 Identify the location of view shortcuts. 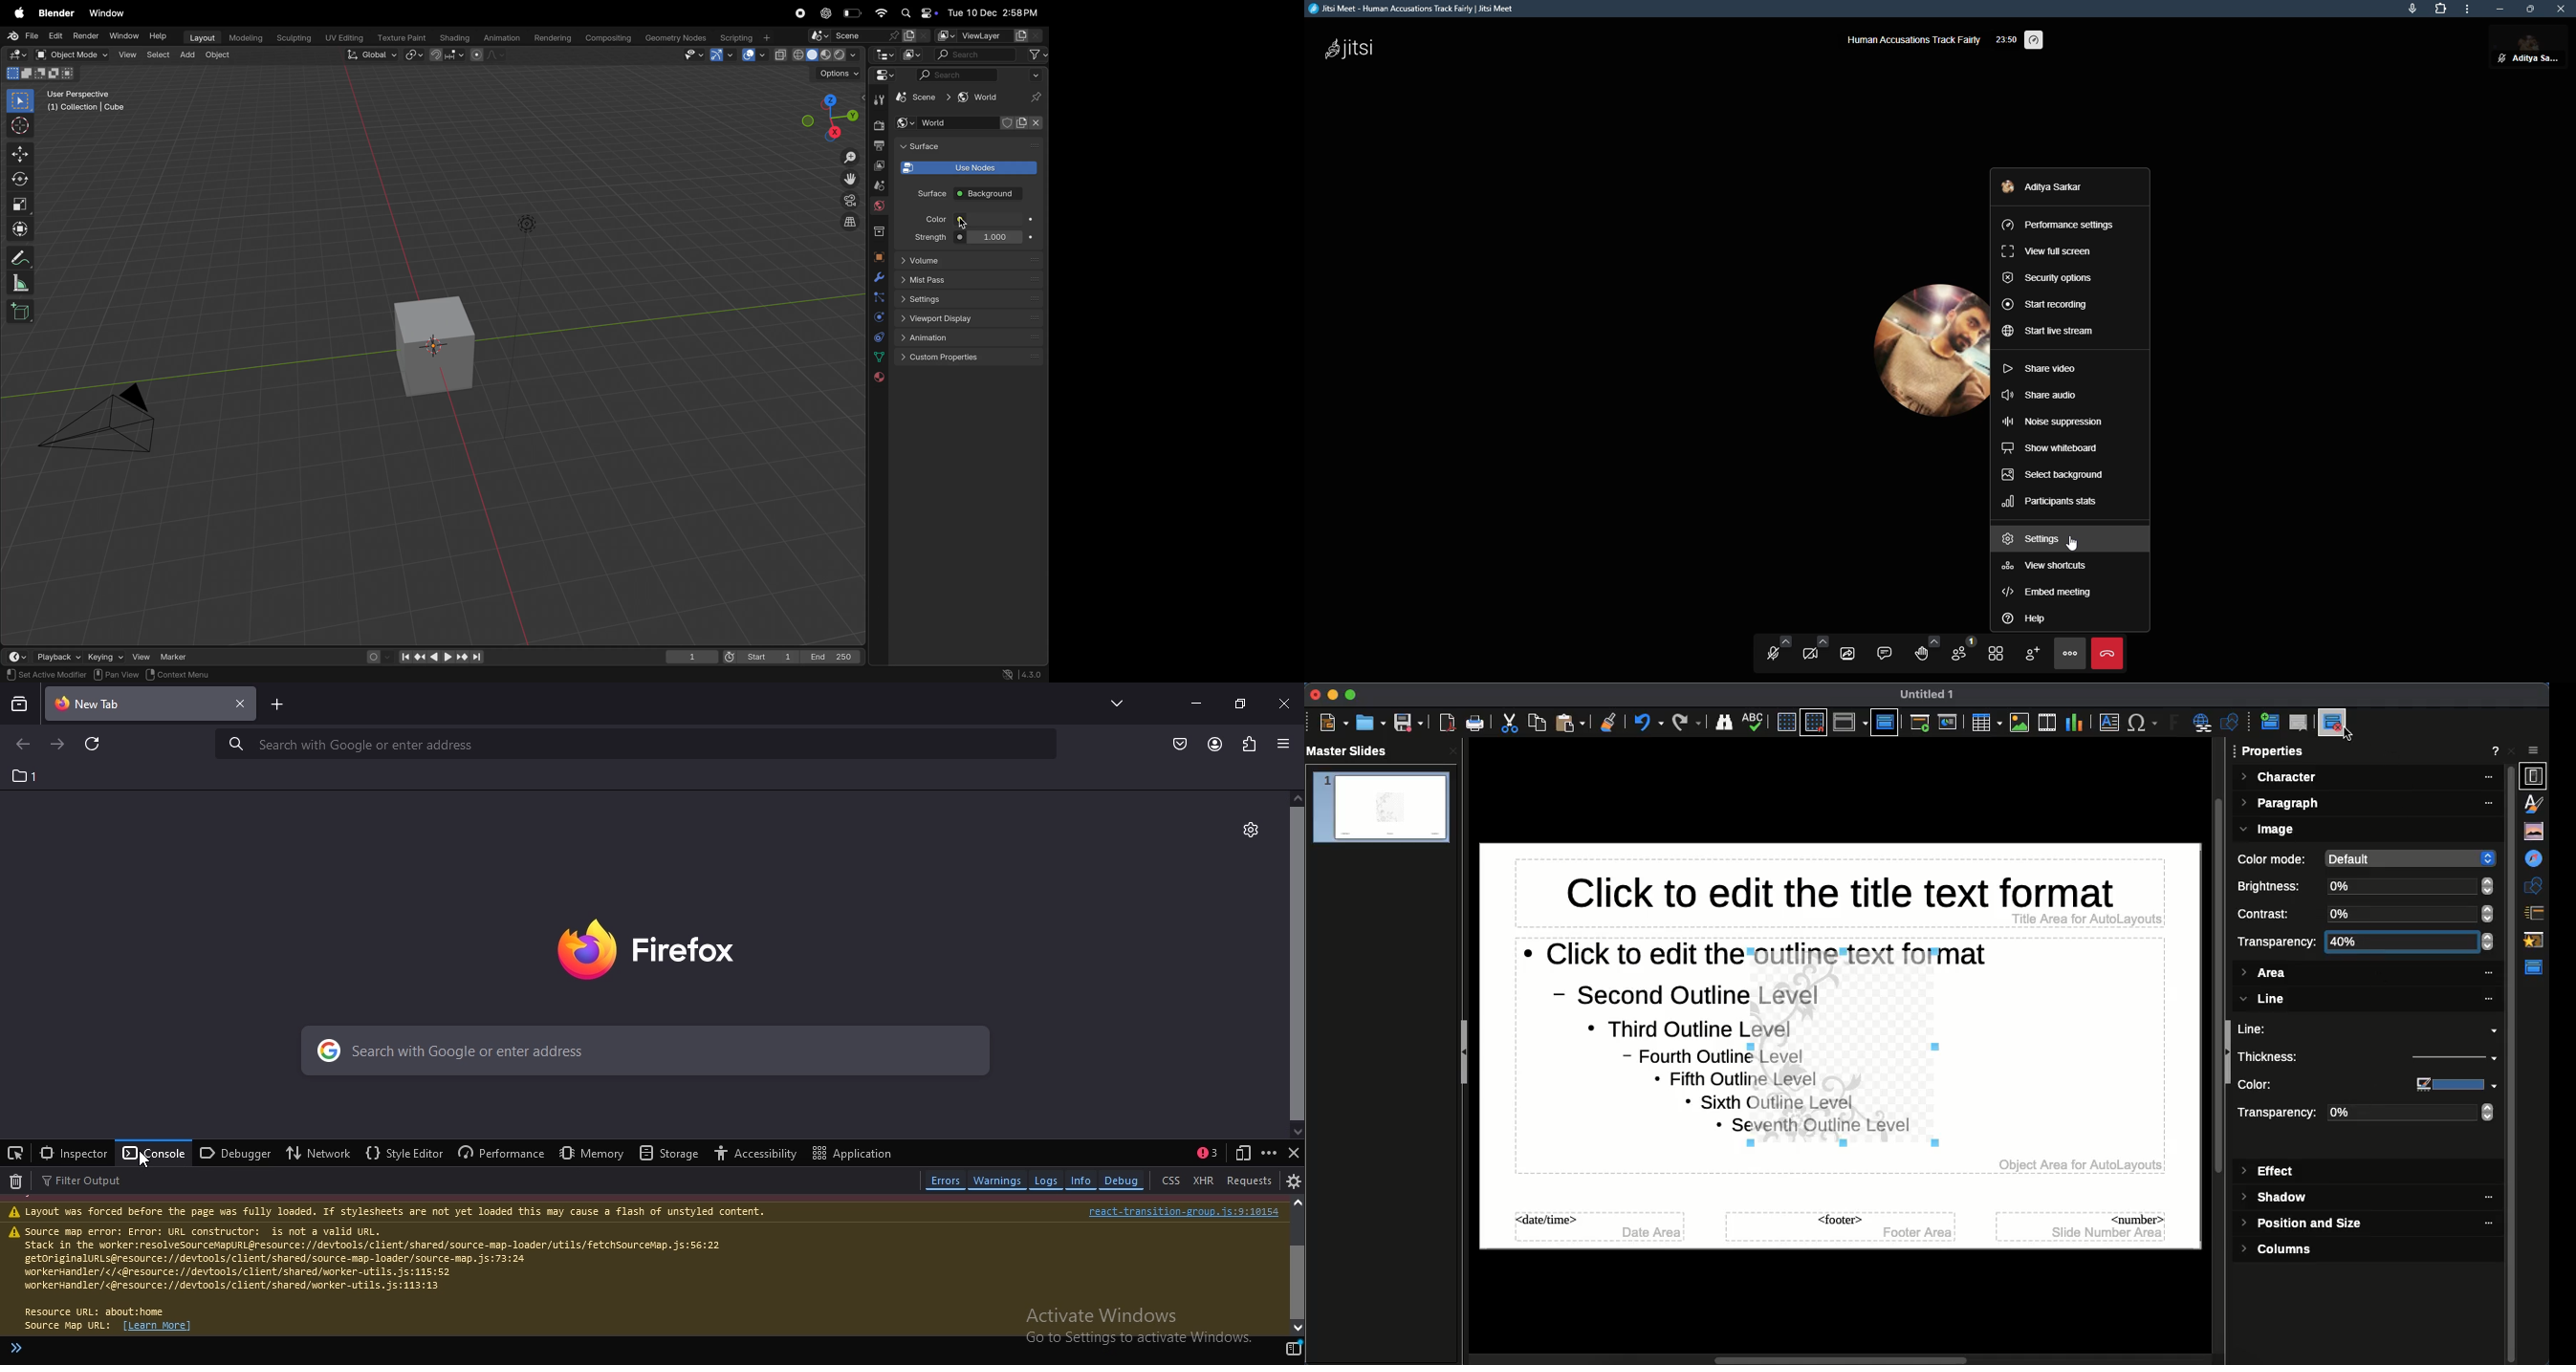
(2049, 568).